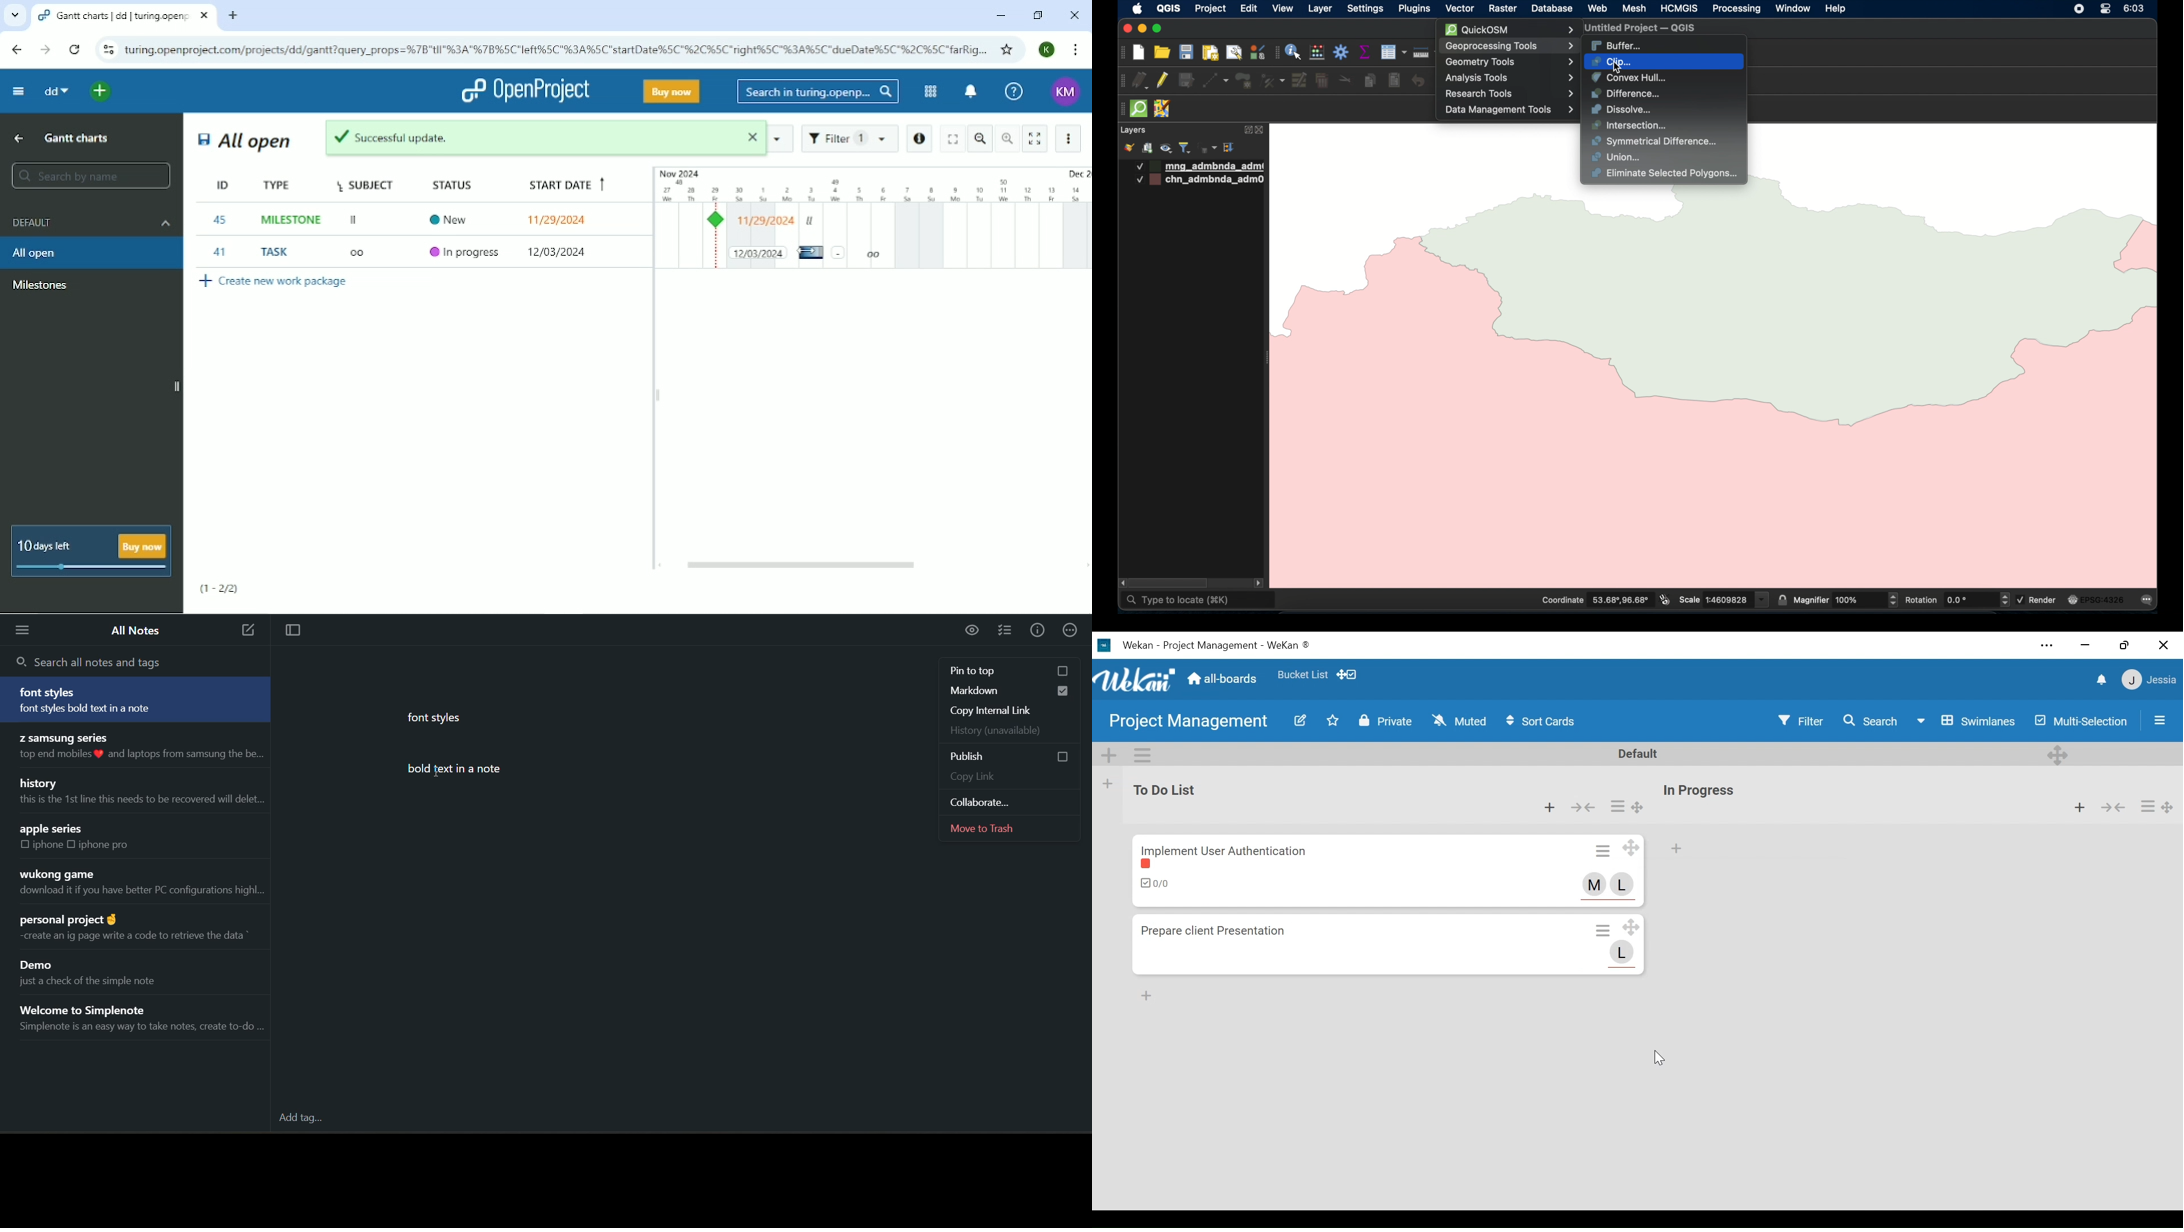  I want to click on project toolbar, so click(1121, 53).